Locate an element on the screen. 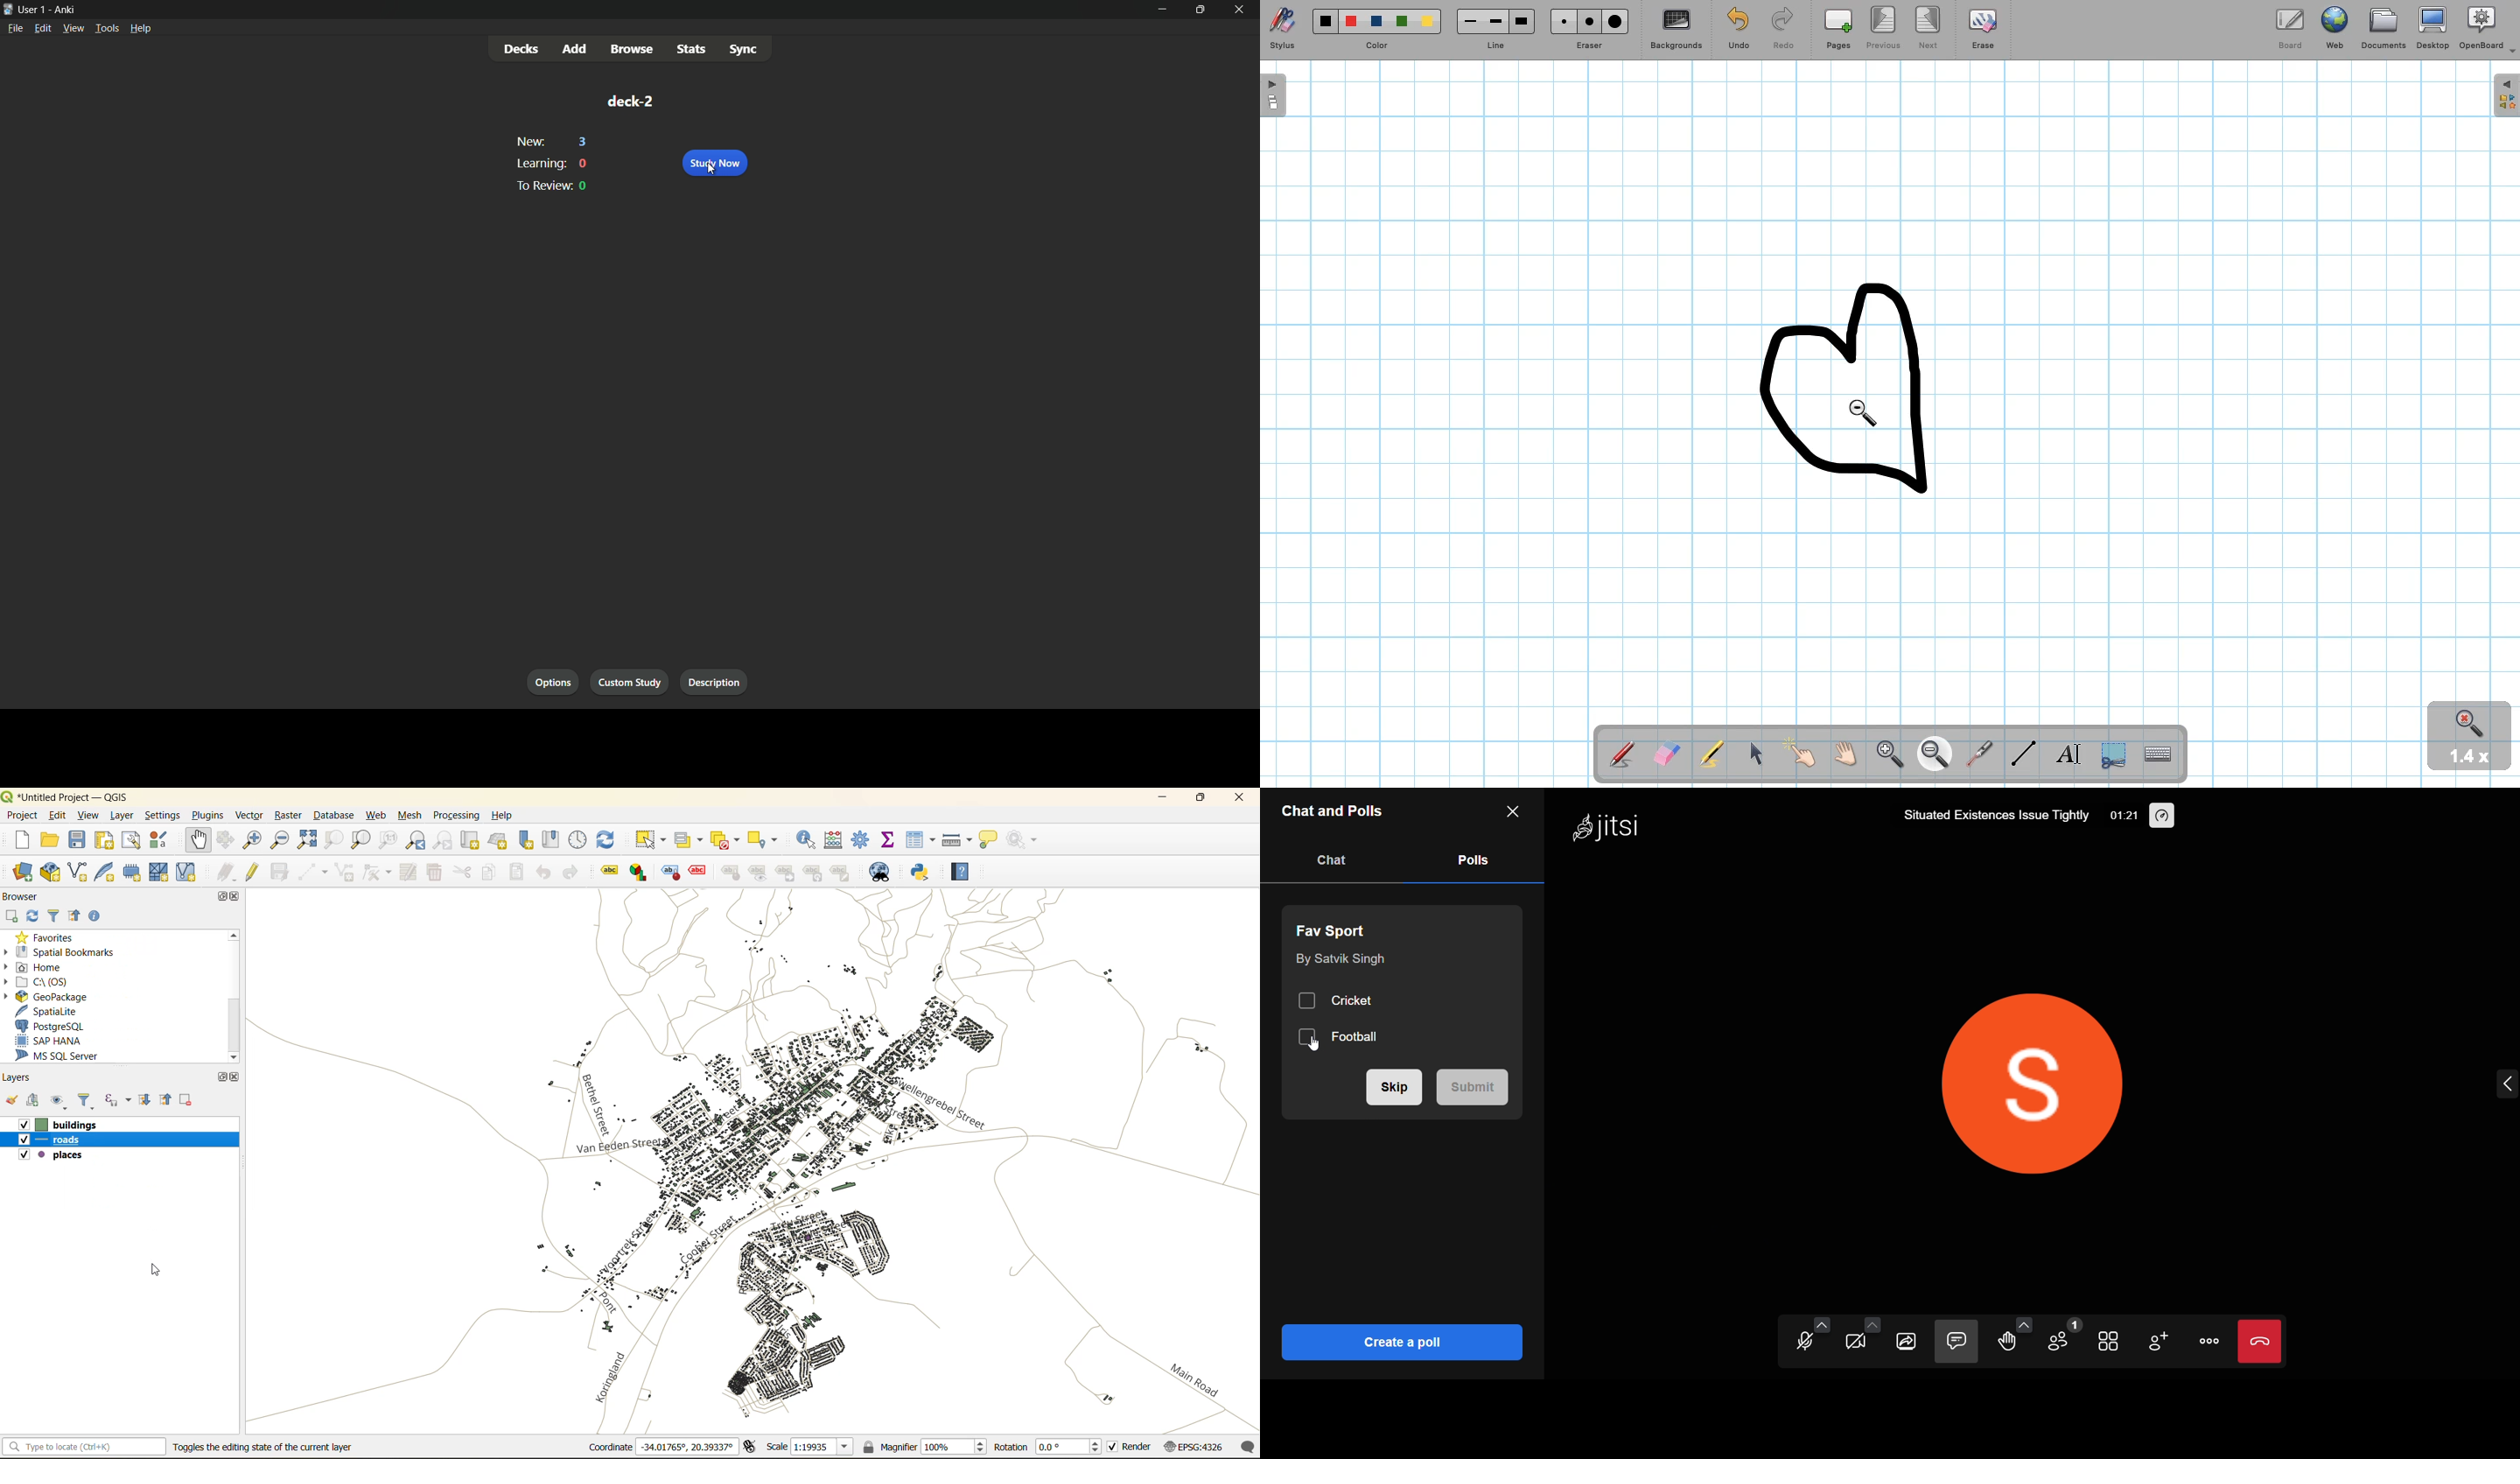  description is located at coordinates (717, 681).